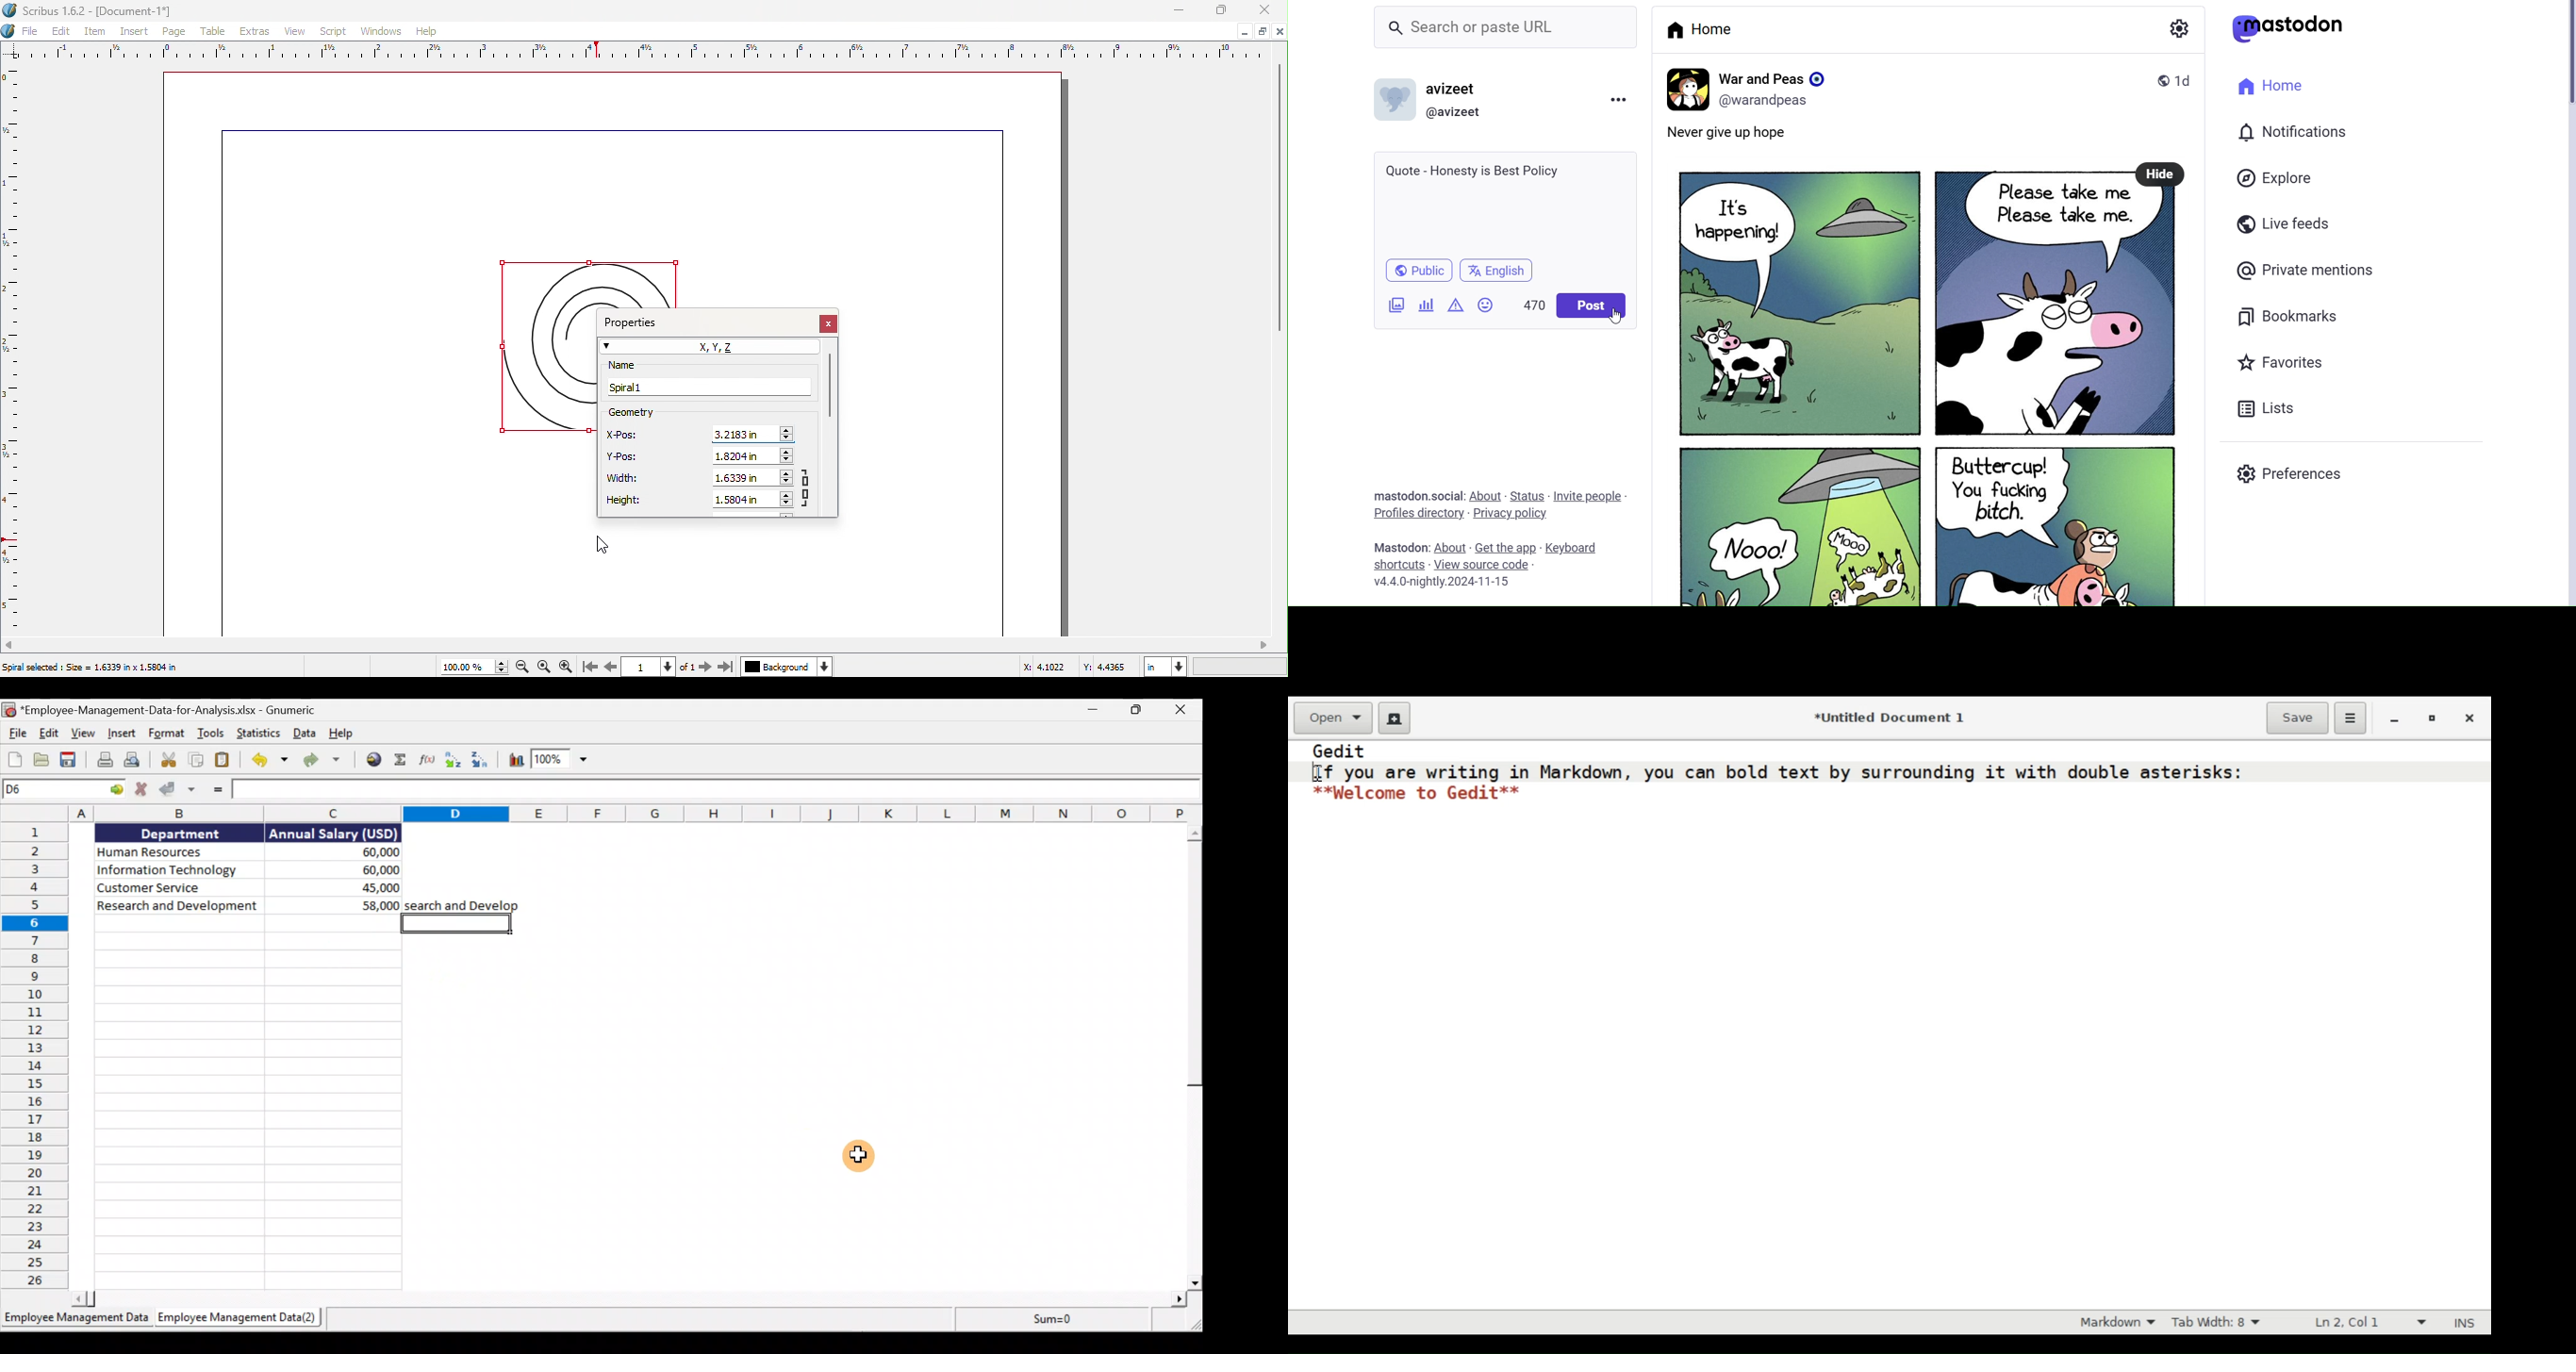 This screenshot has width=2576, height=1372. What do you see at coordinates (1497, 272) in the screenshot?
I see `english` at bounding box center [1497, 272].